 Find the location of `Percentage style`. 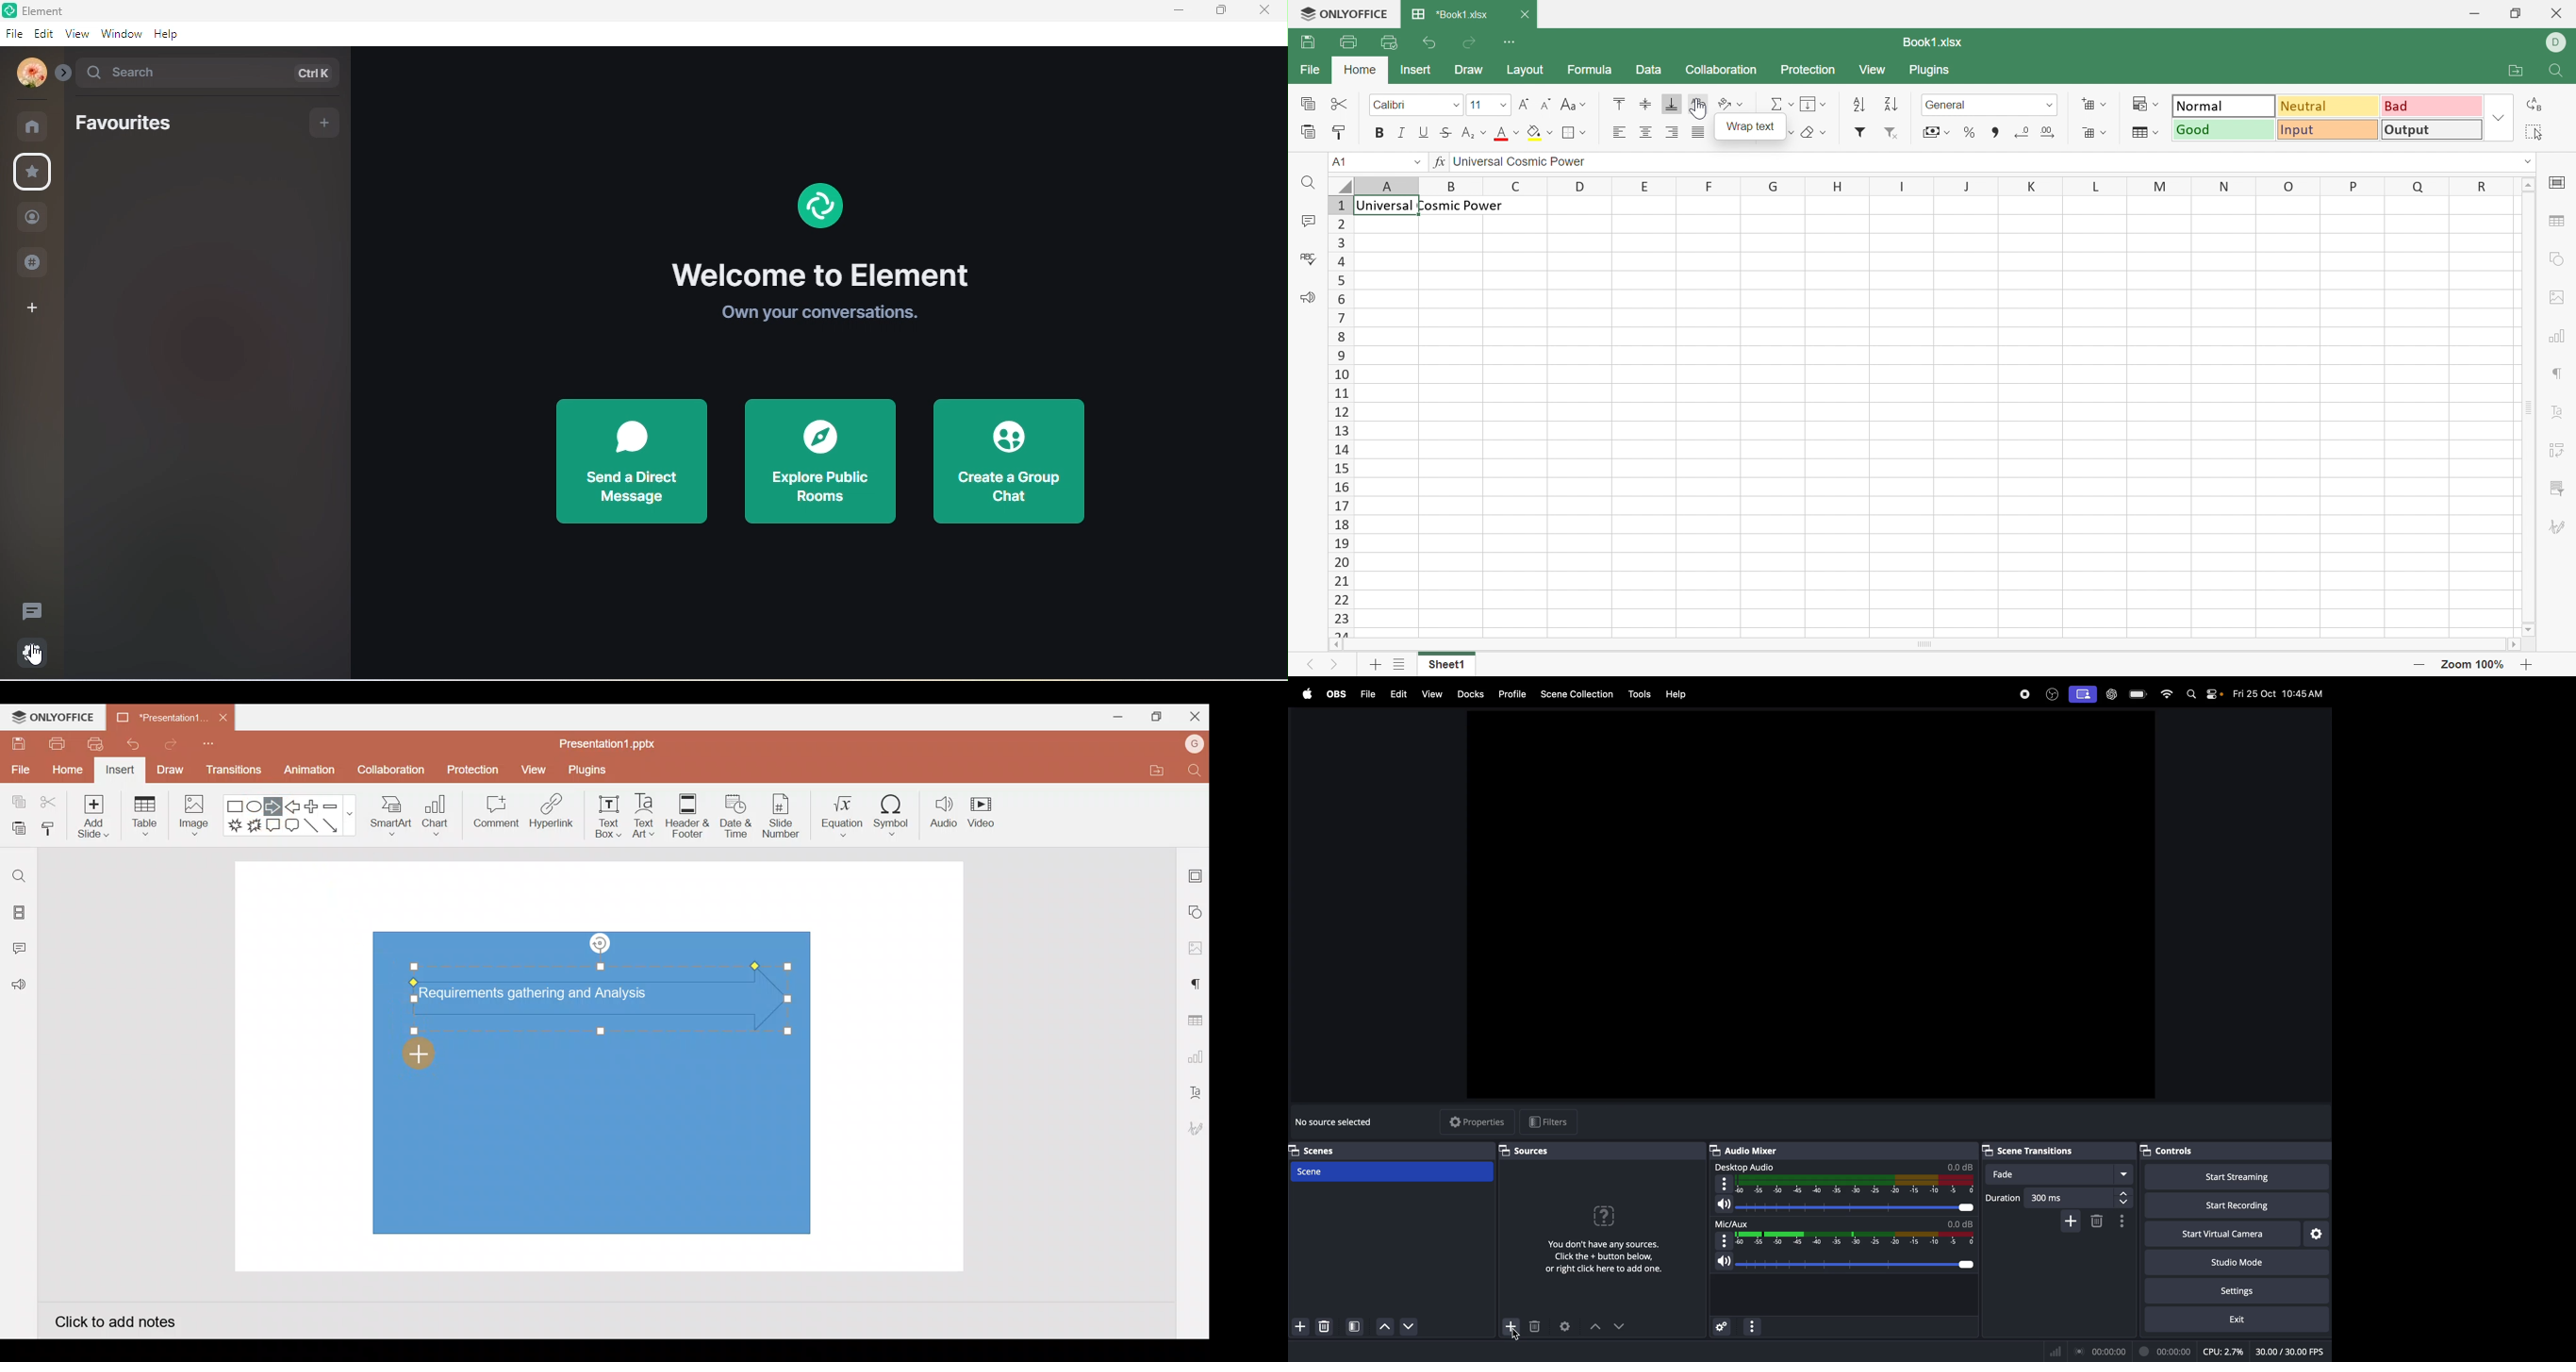

Percentage style is located at coordinates (1972, 133).